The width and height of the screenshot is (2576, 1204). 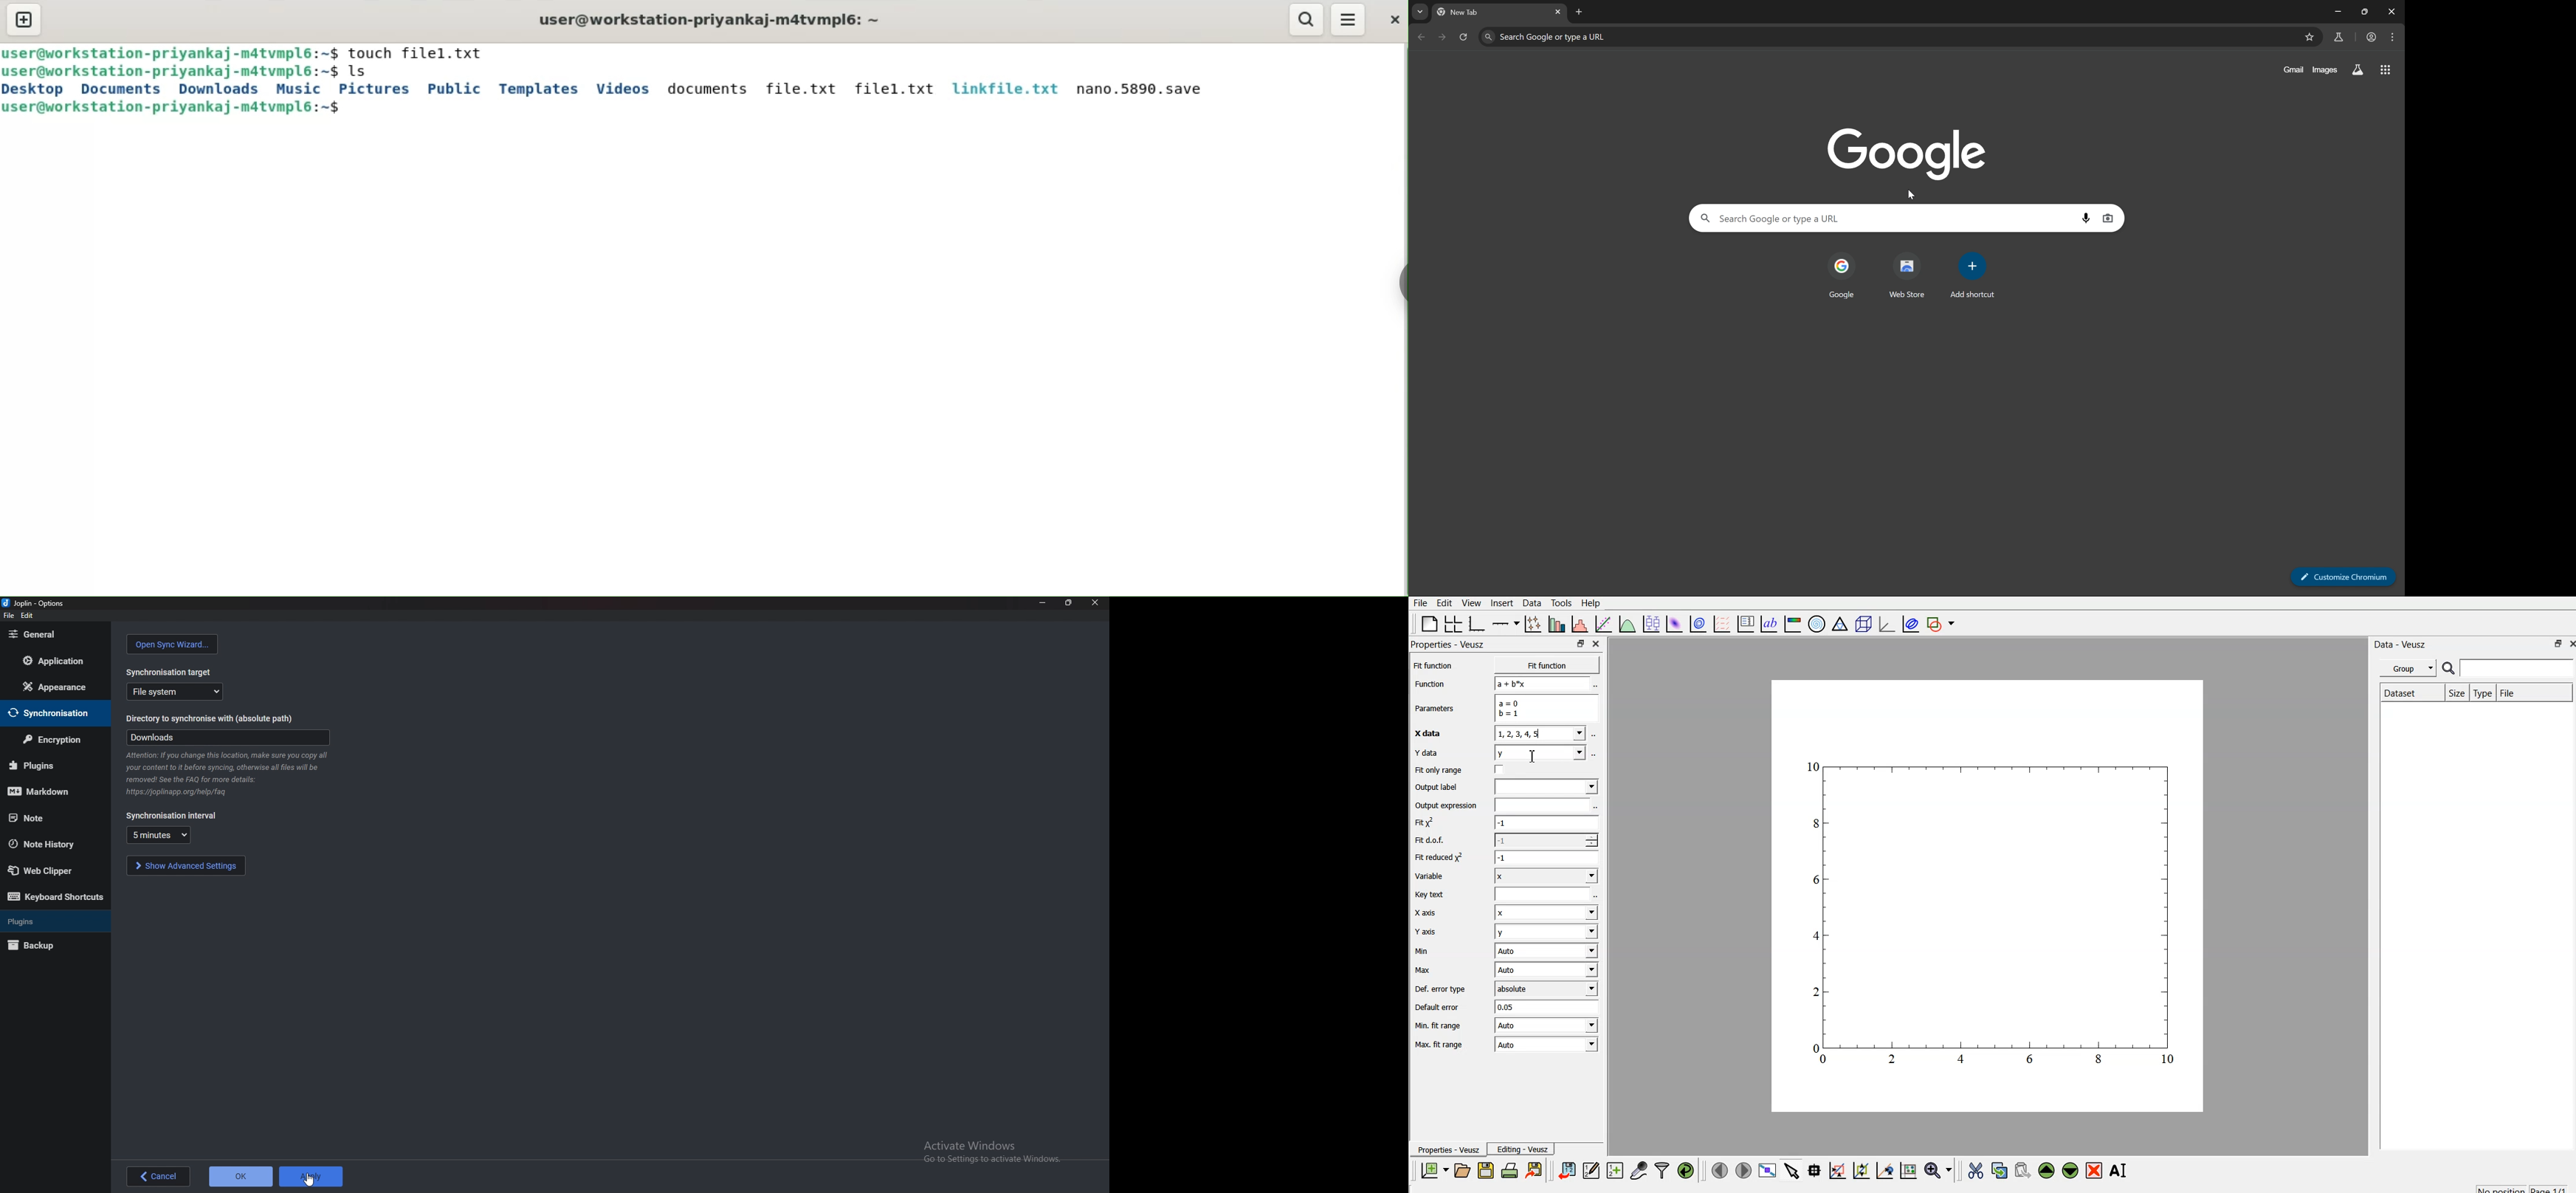 I want to click on input label, so click(x=1547, y=786).